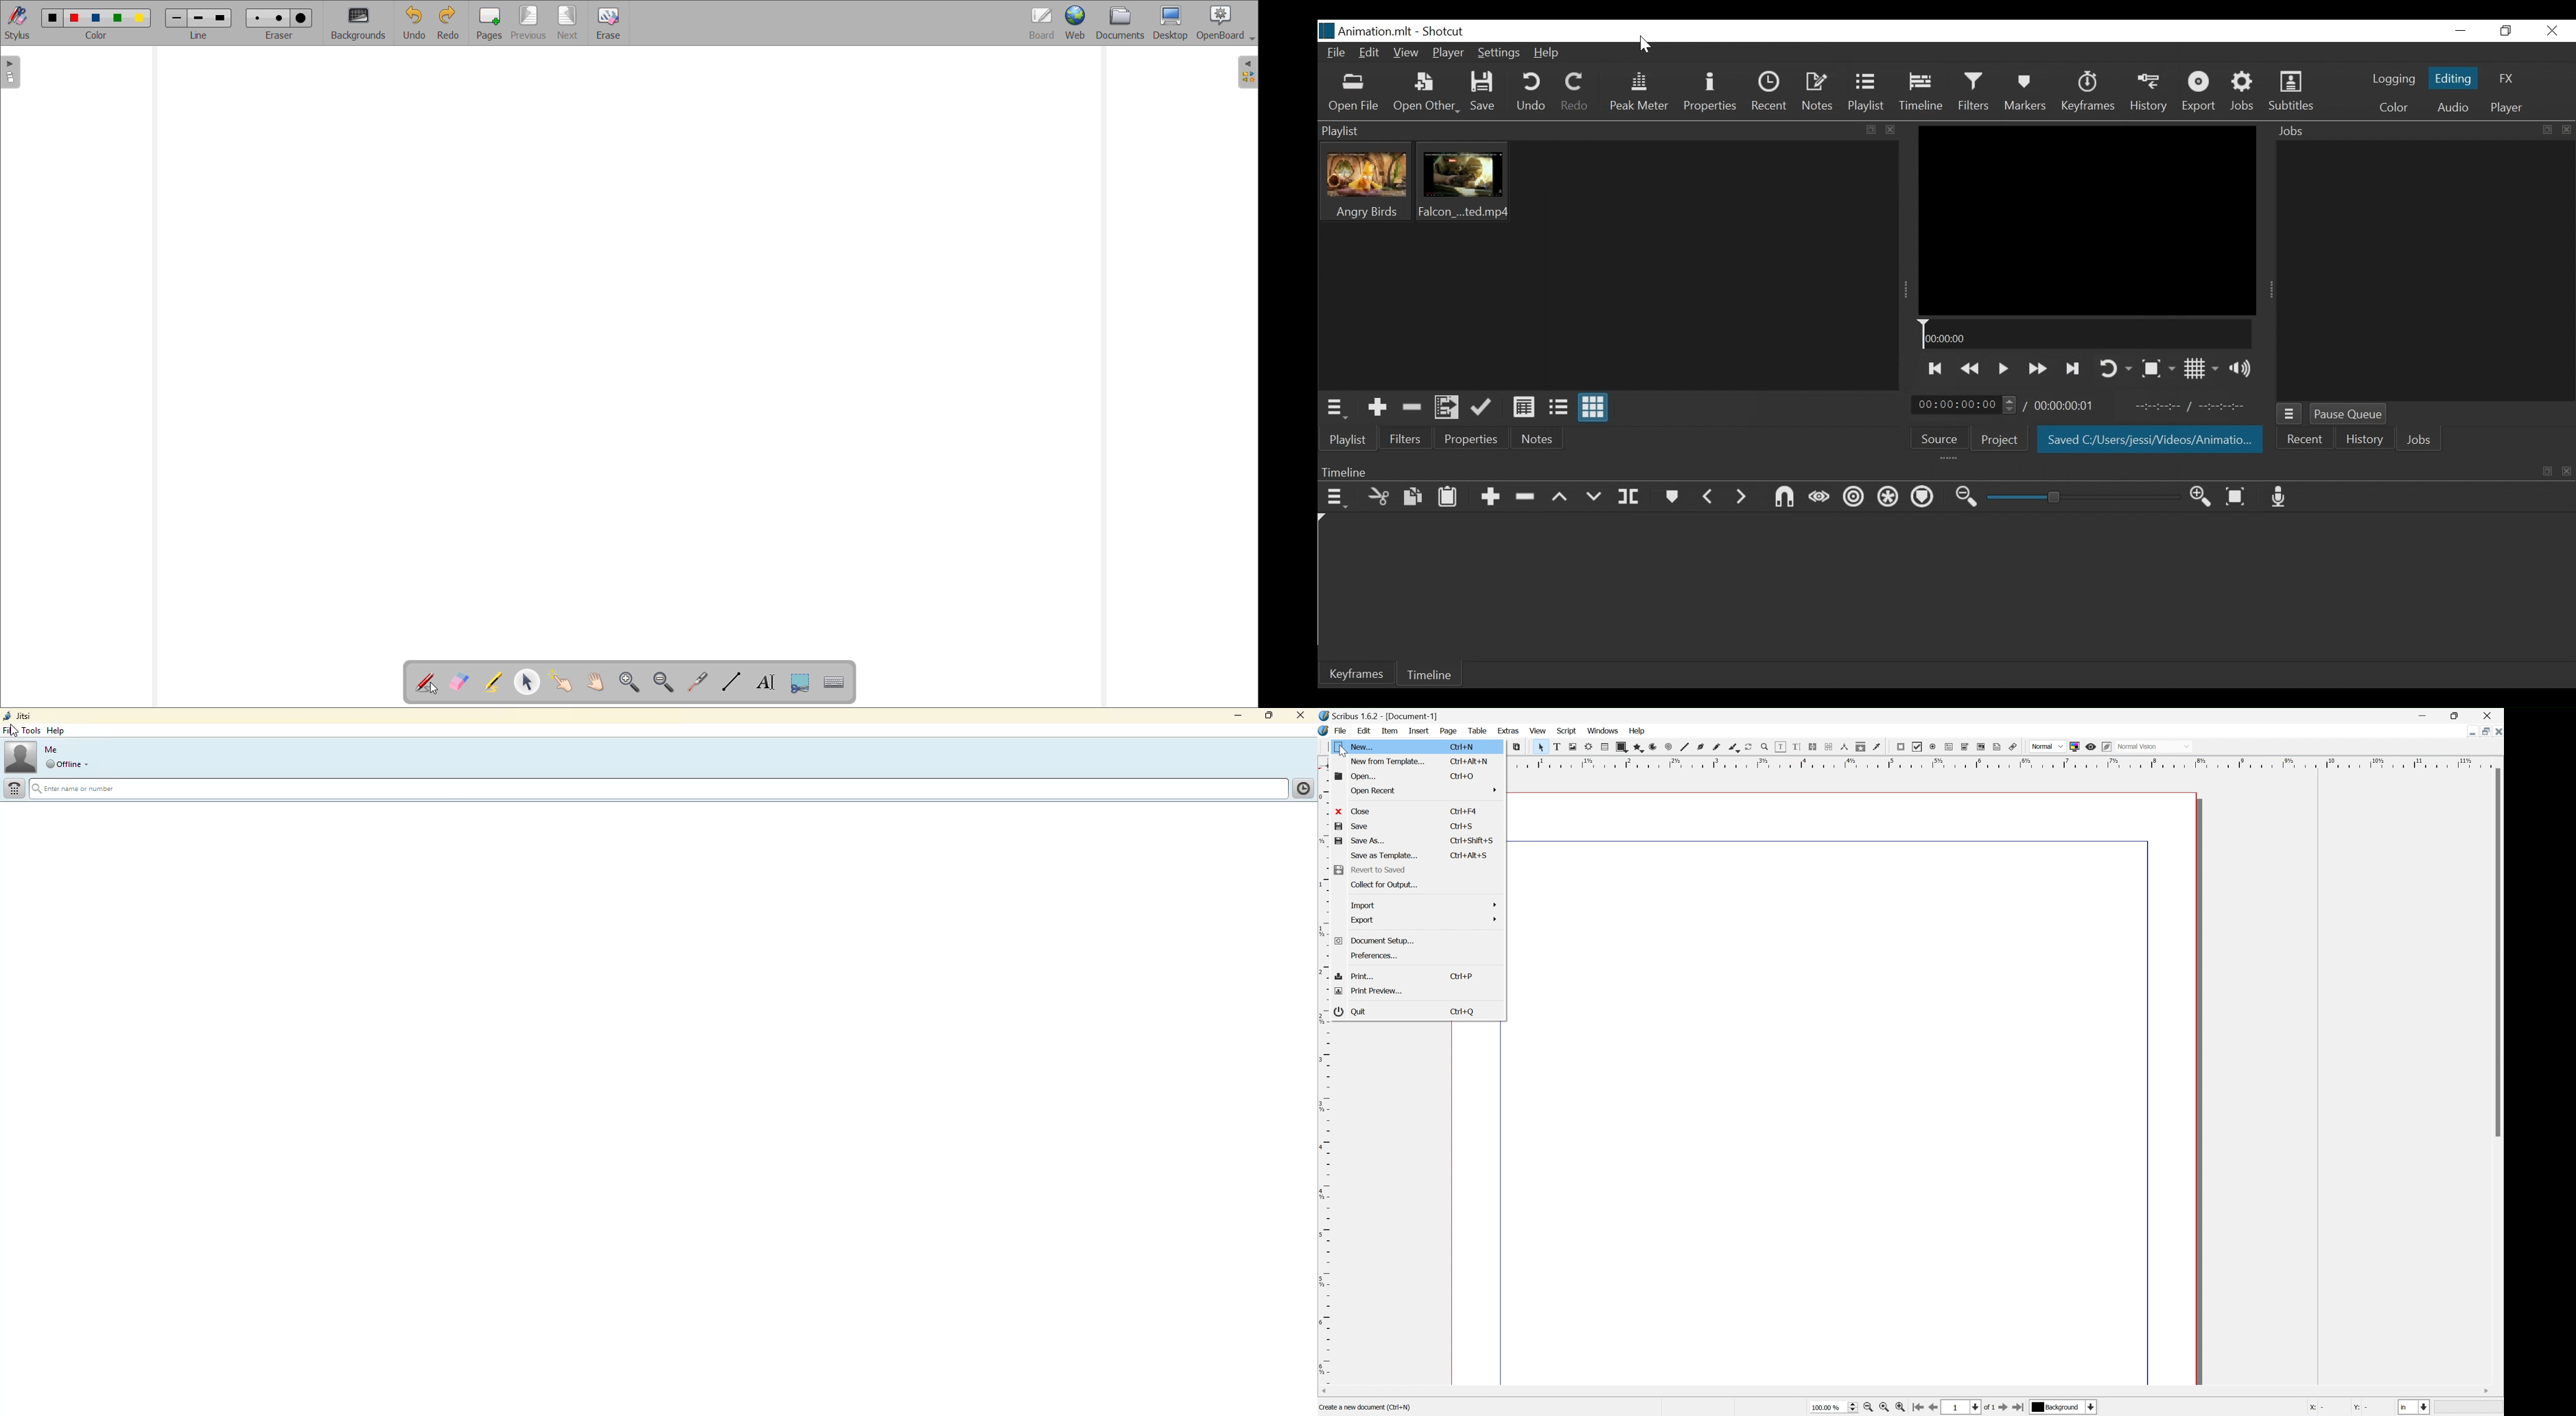 The height and width of the screenshot is (1428, 2576). I want to click on virtual laser pointer, so click(699, 680).